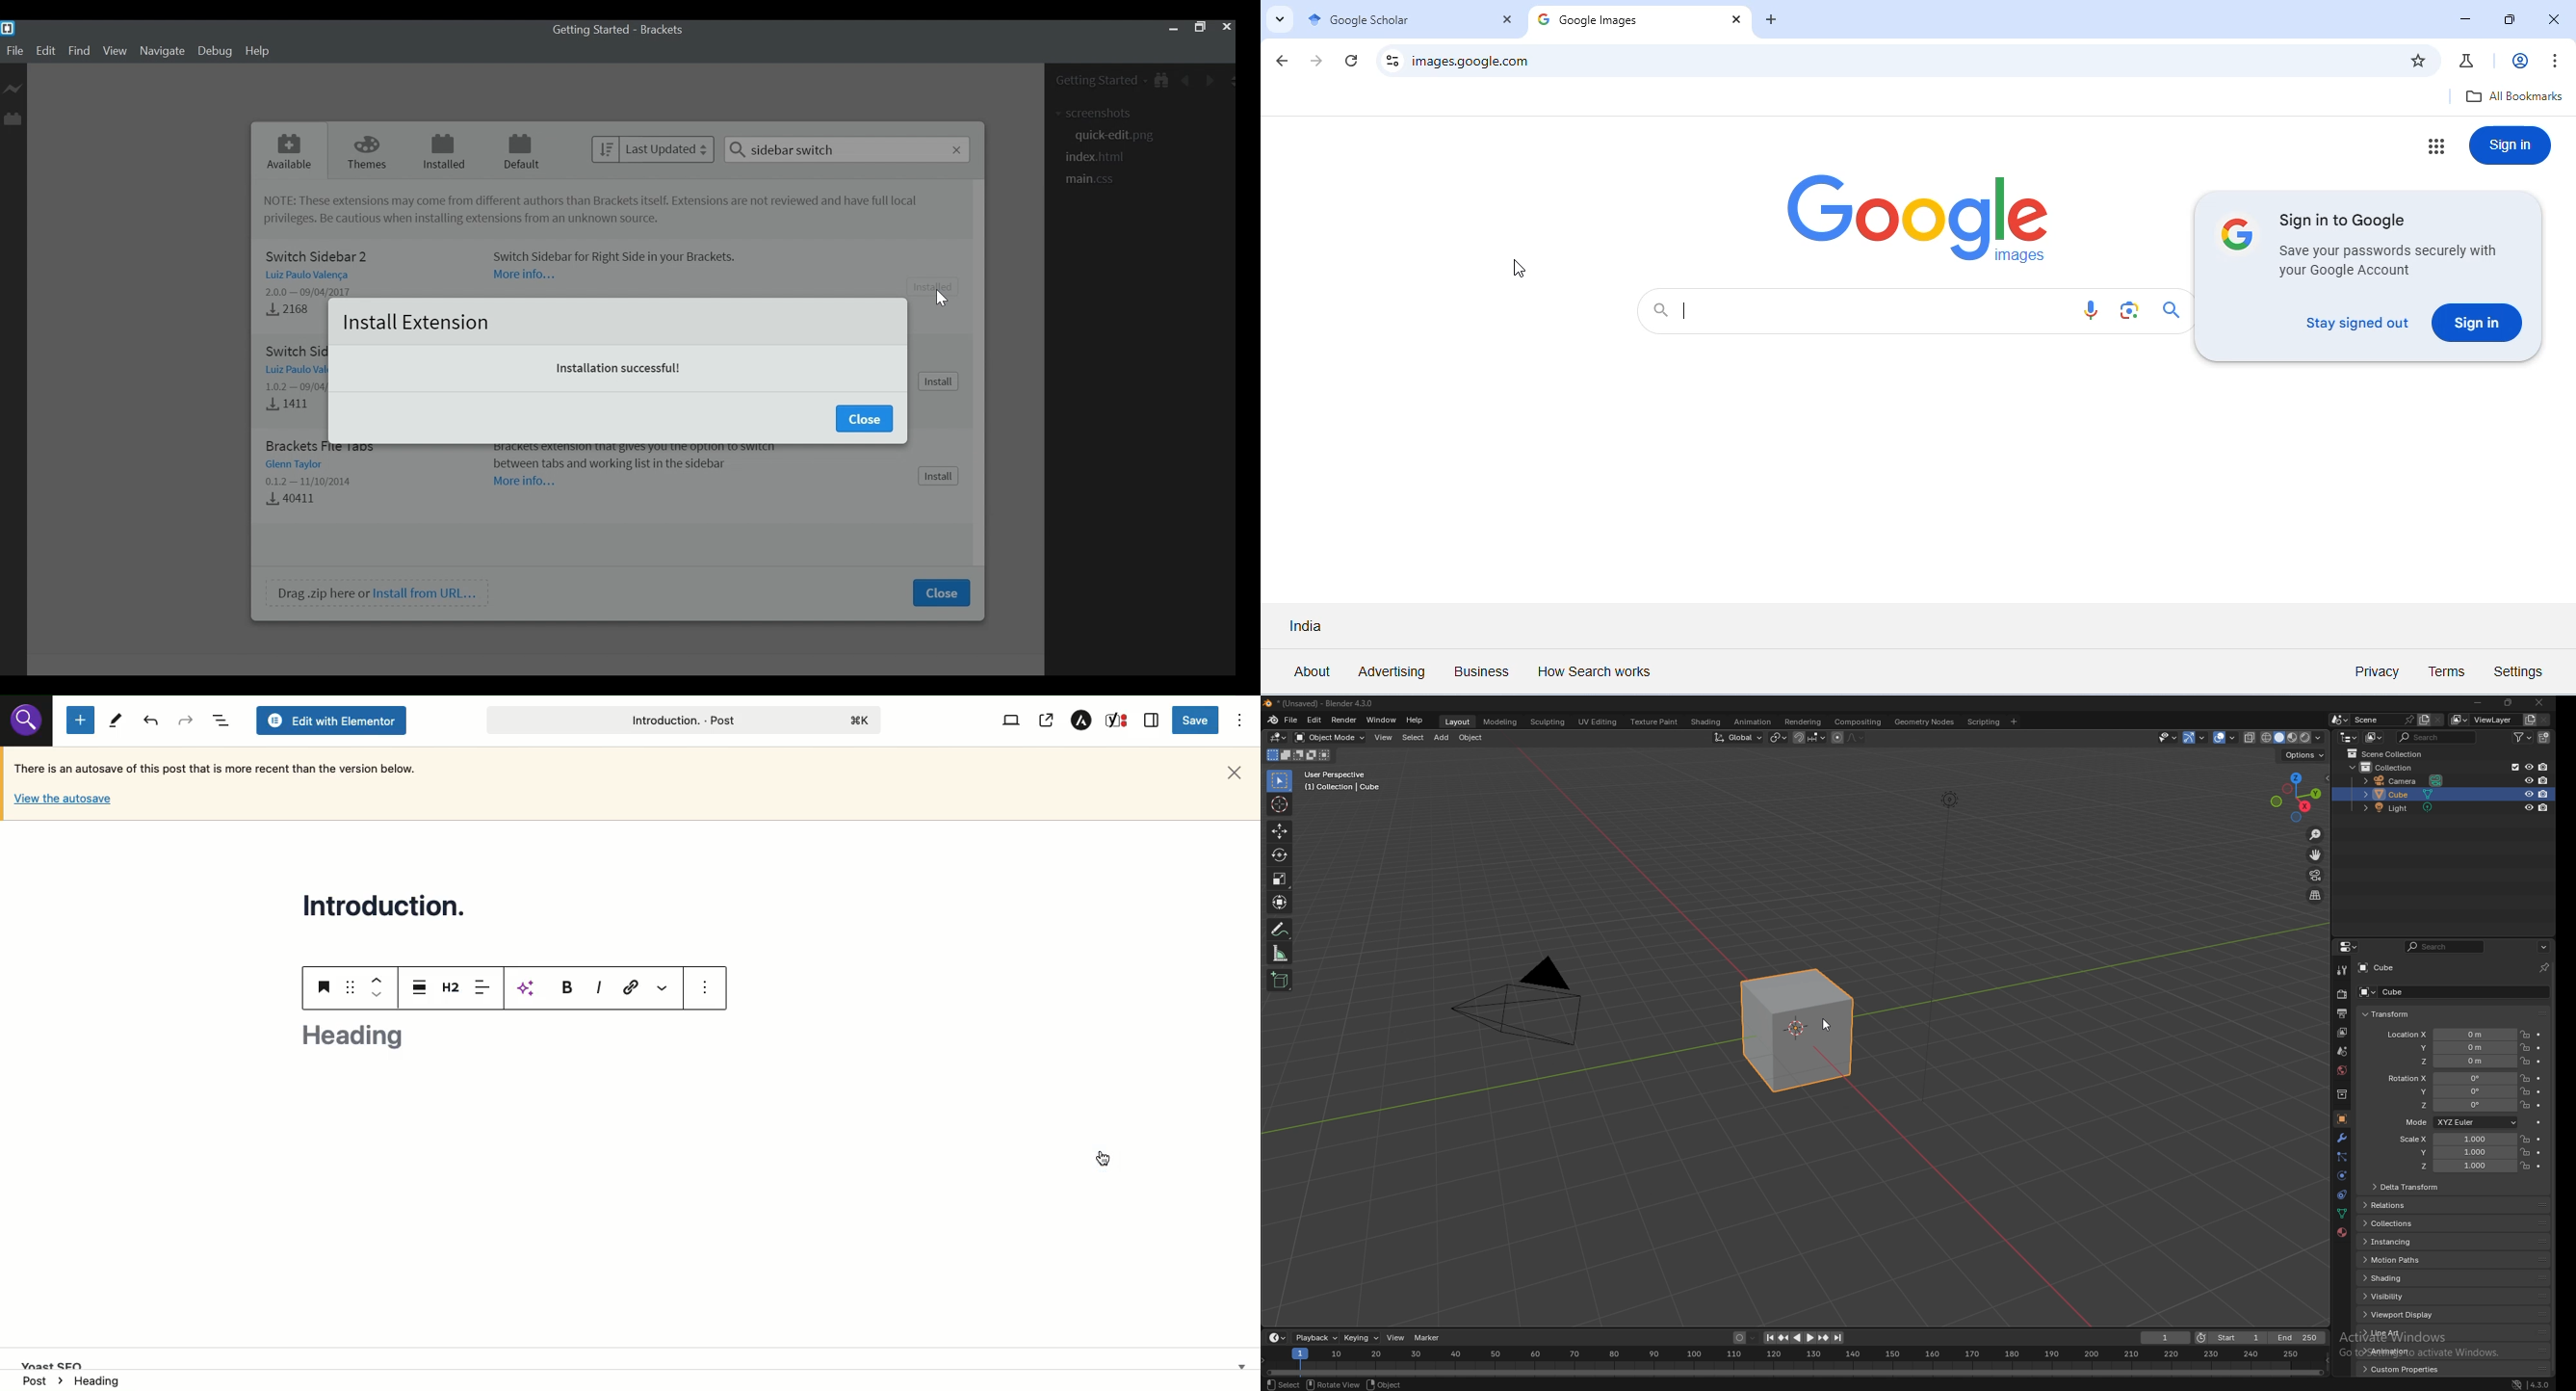  I want to click on Brackets, so click(666, 30).